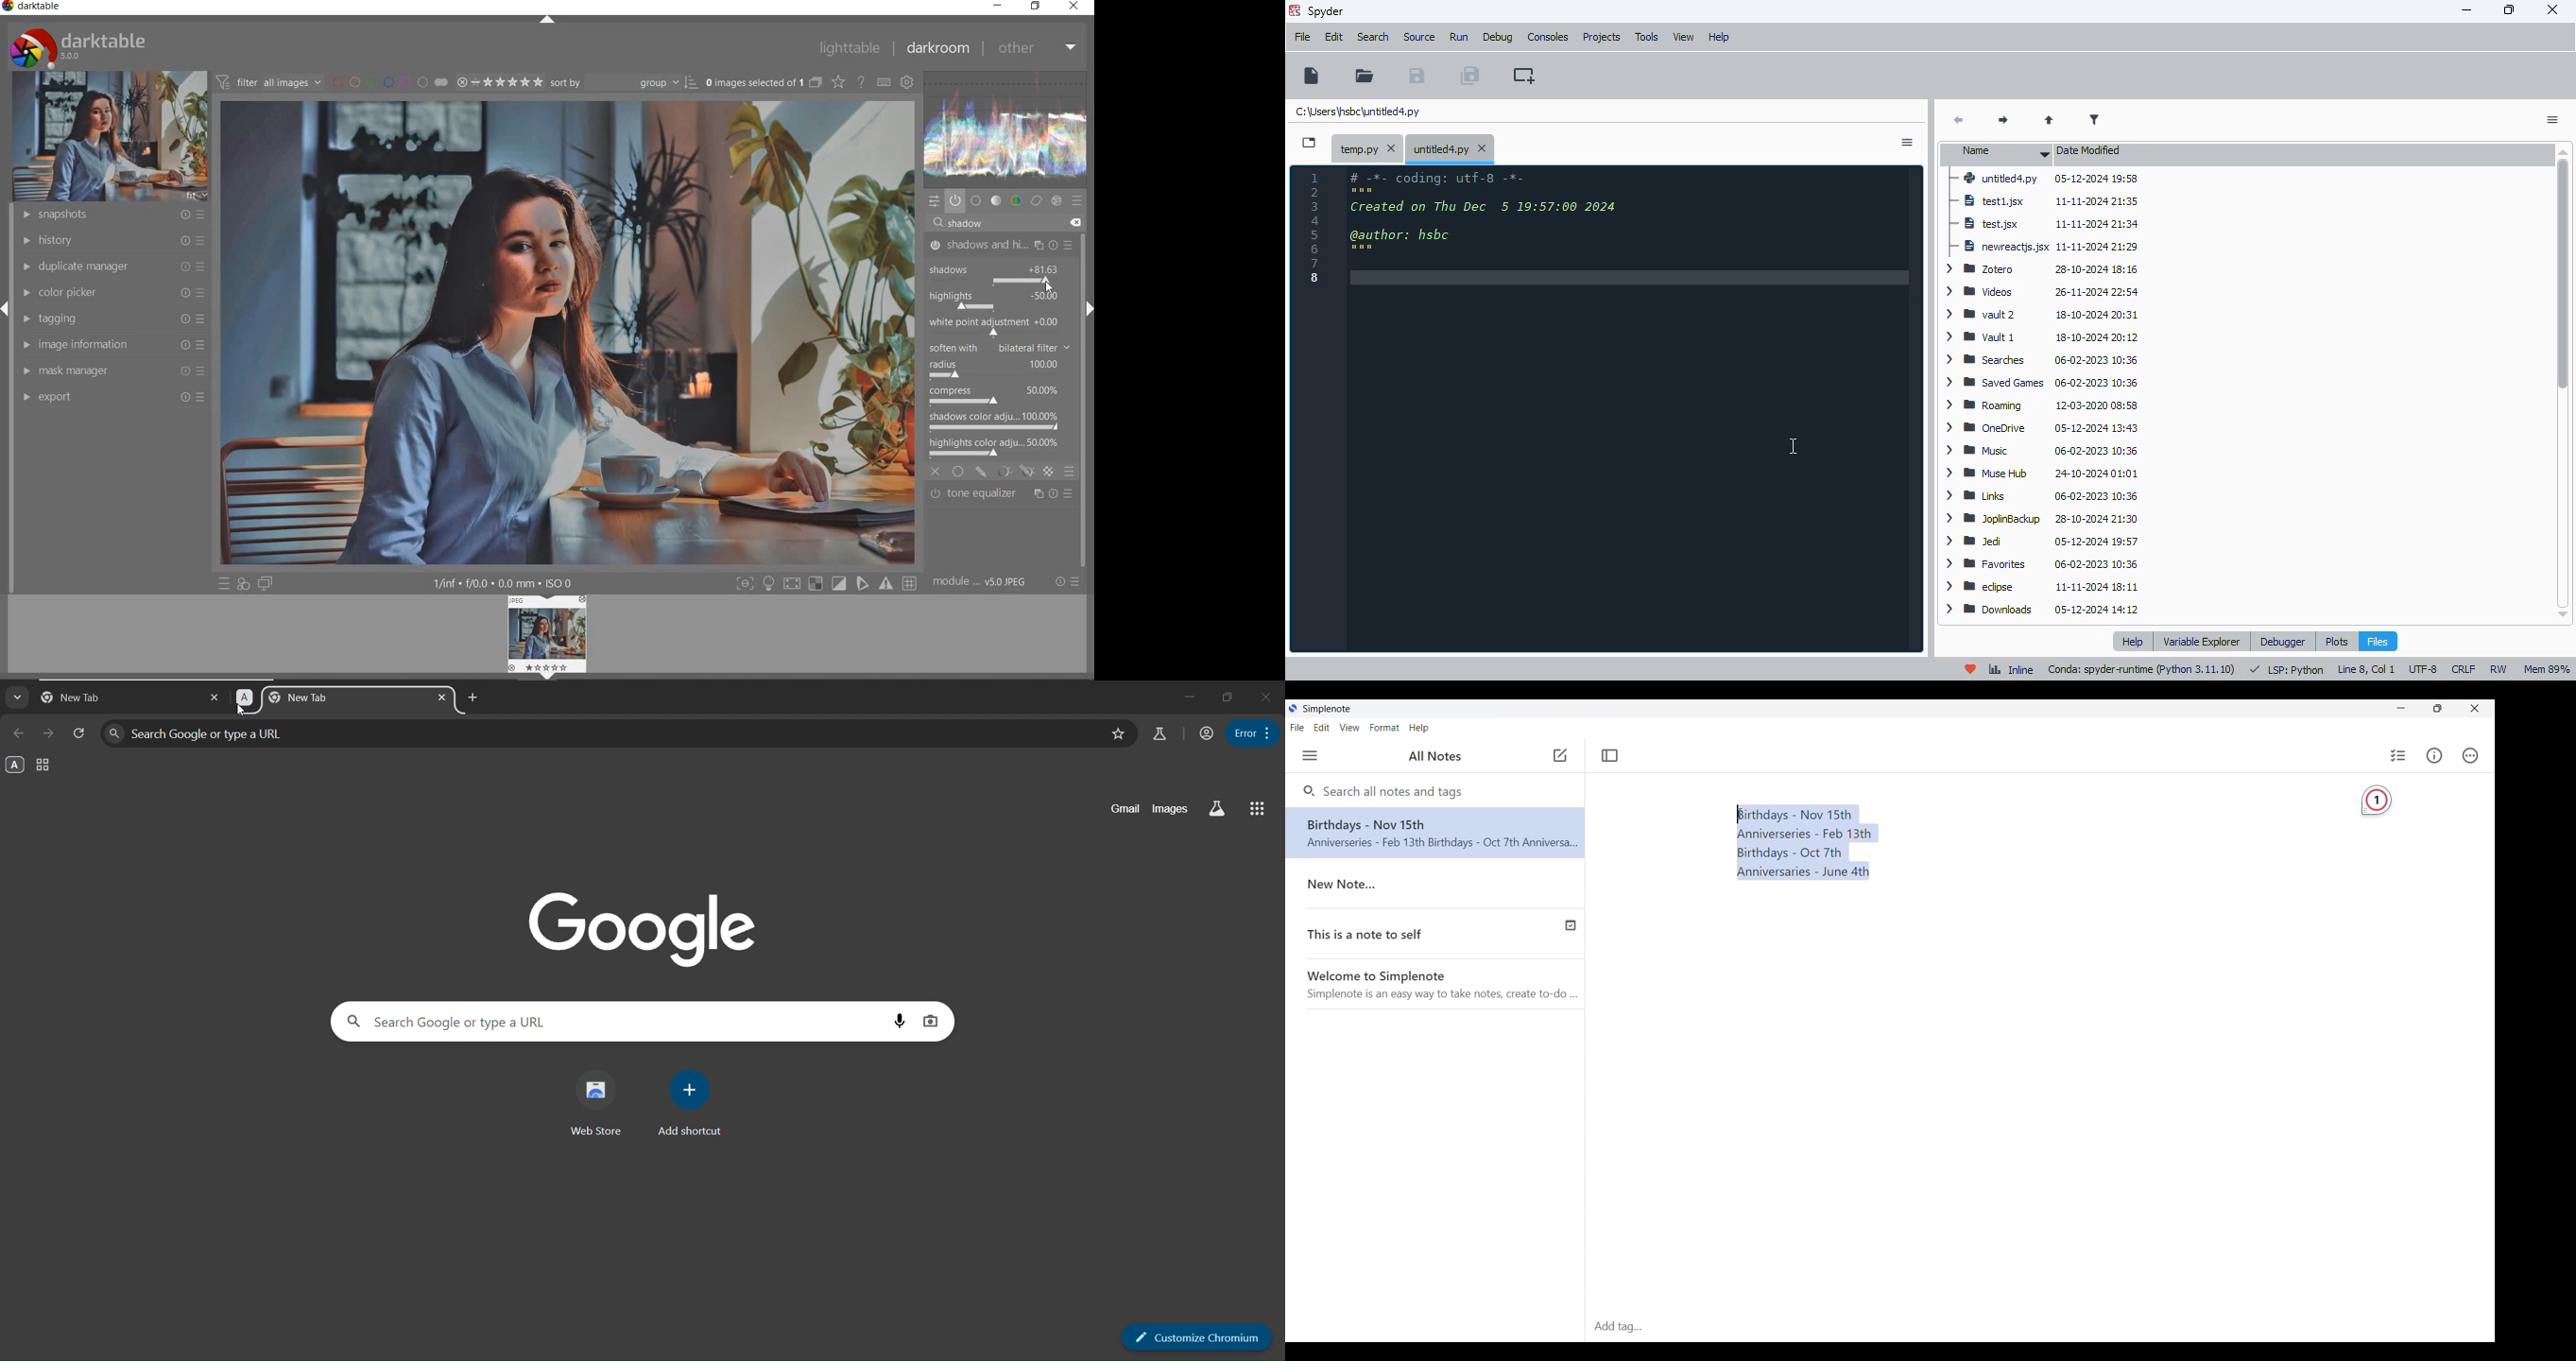 This screenshot has height=1372, width=2576. Describe the element at coordinates (2470, 755) in the screenshot. I see `Actions` at that location.